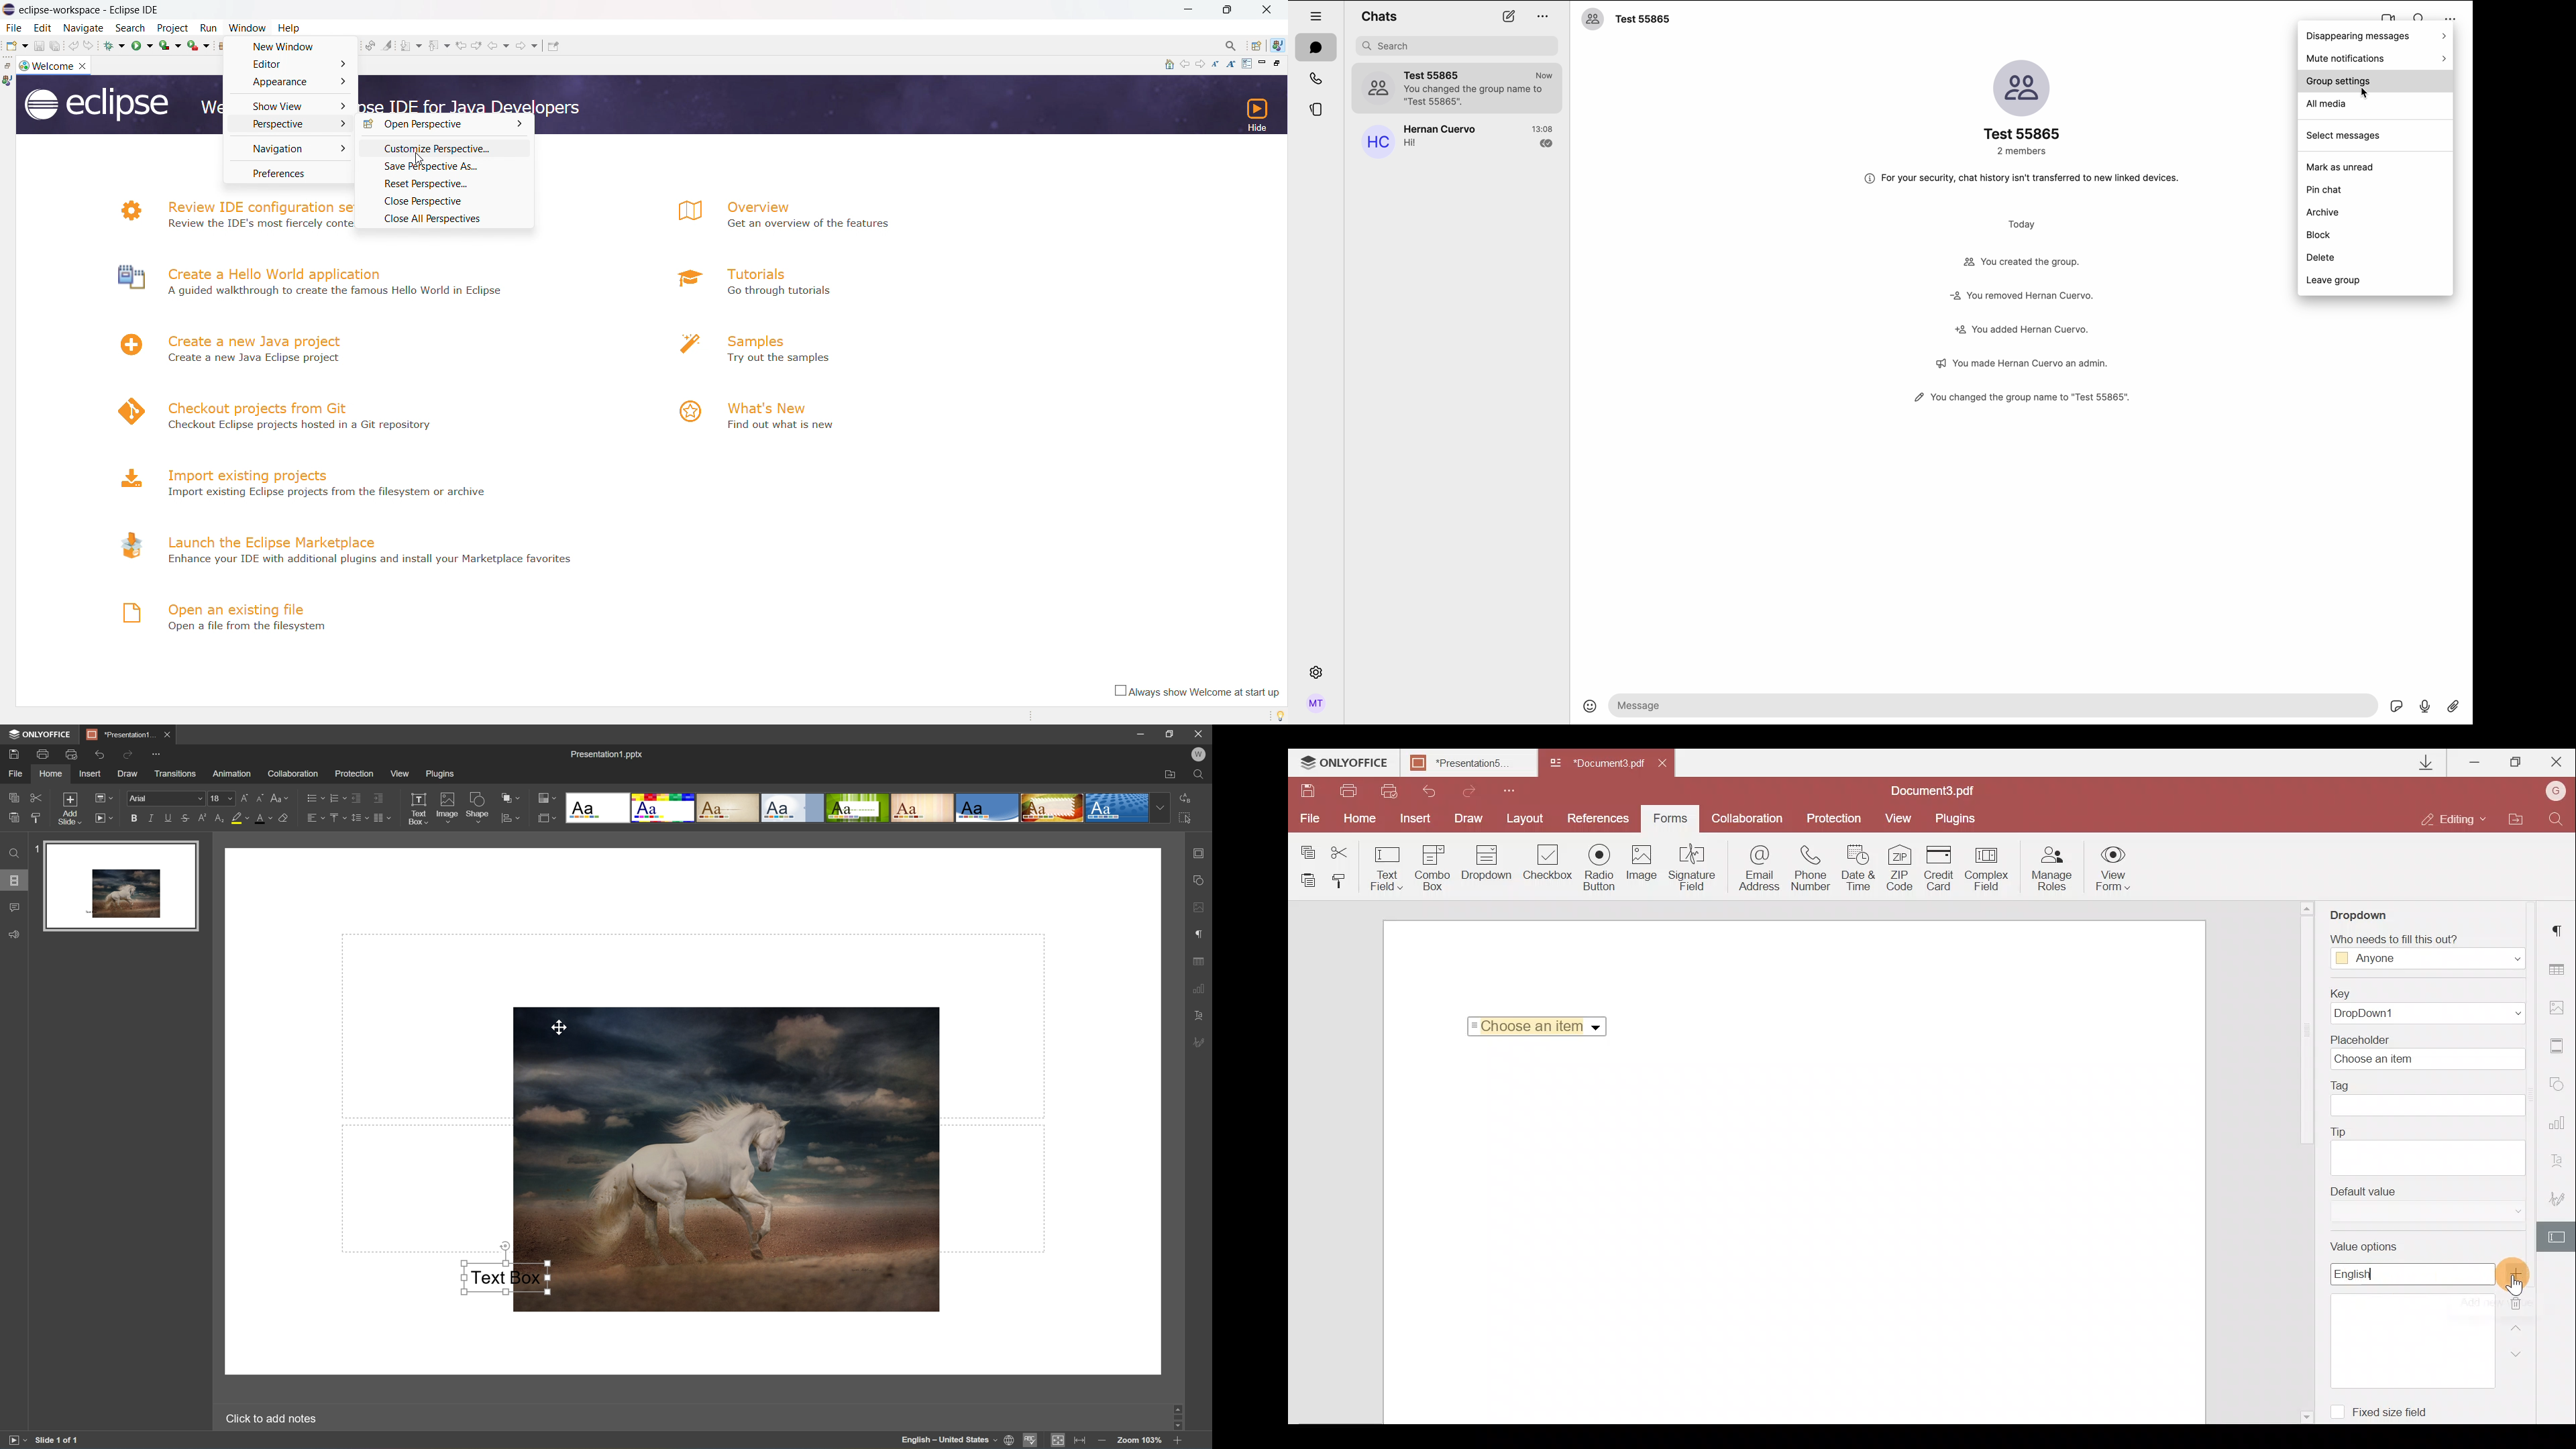 The image size is (2576, 1456). I want to click on English - United States, so click(948, 1441).